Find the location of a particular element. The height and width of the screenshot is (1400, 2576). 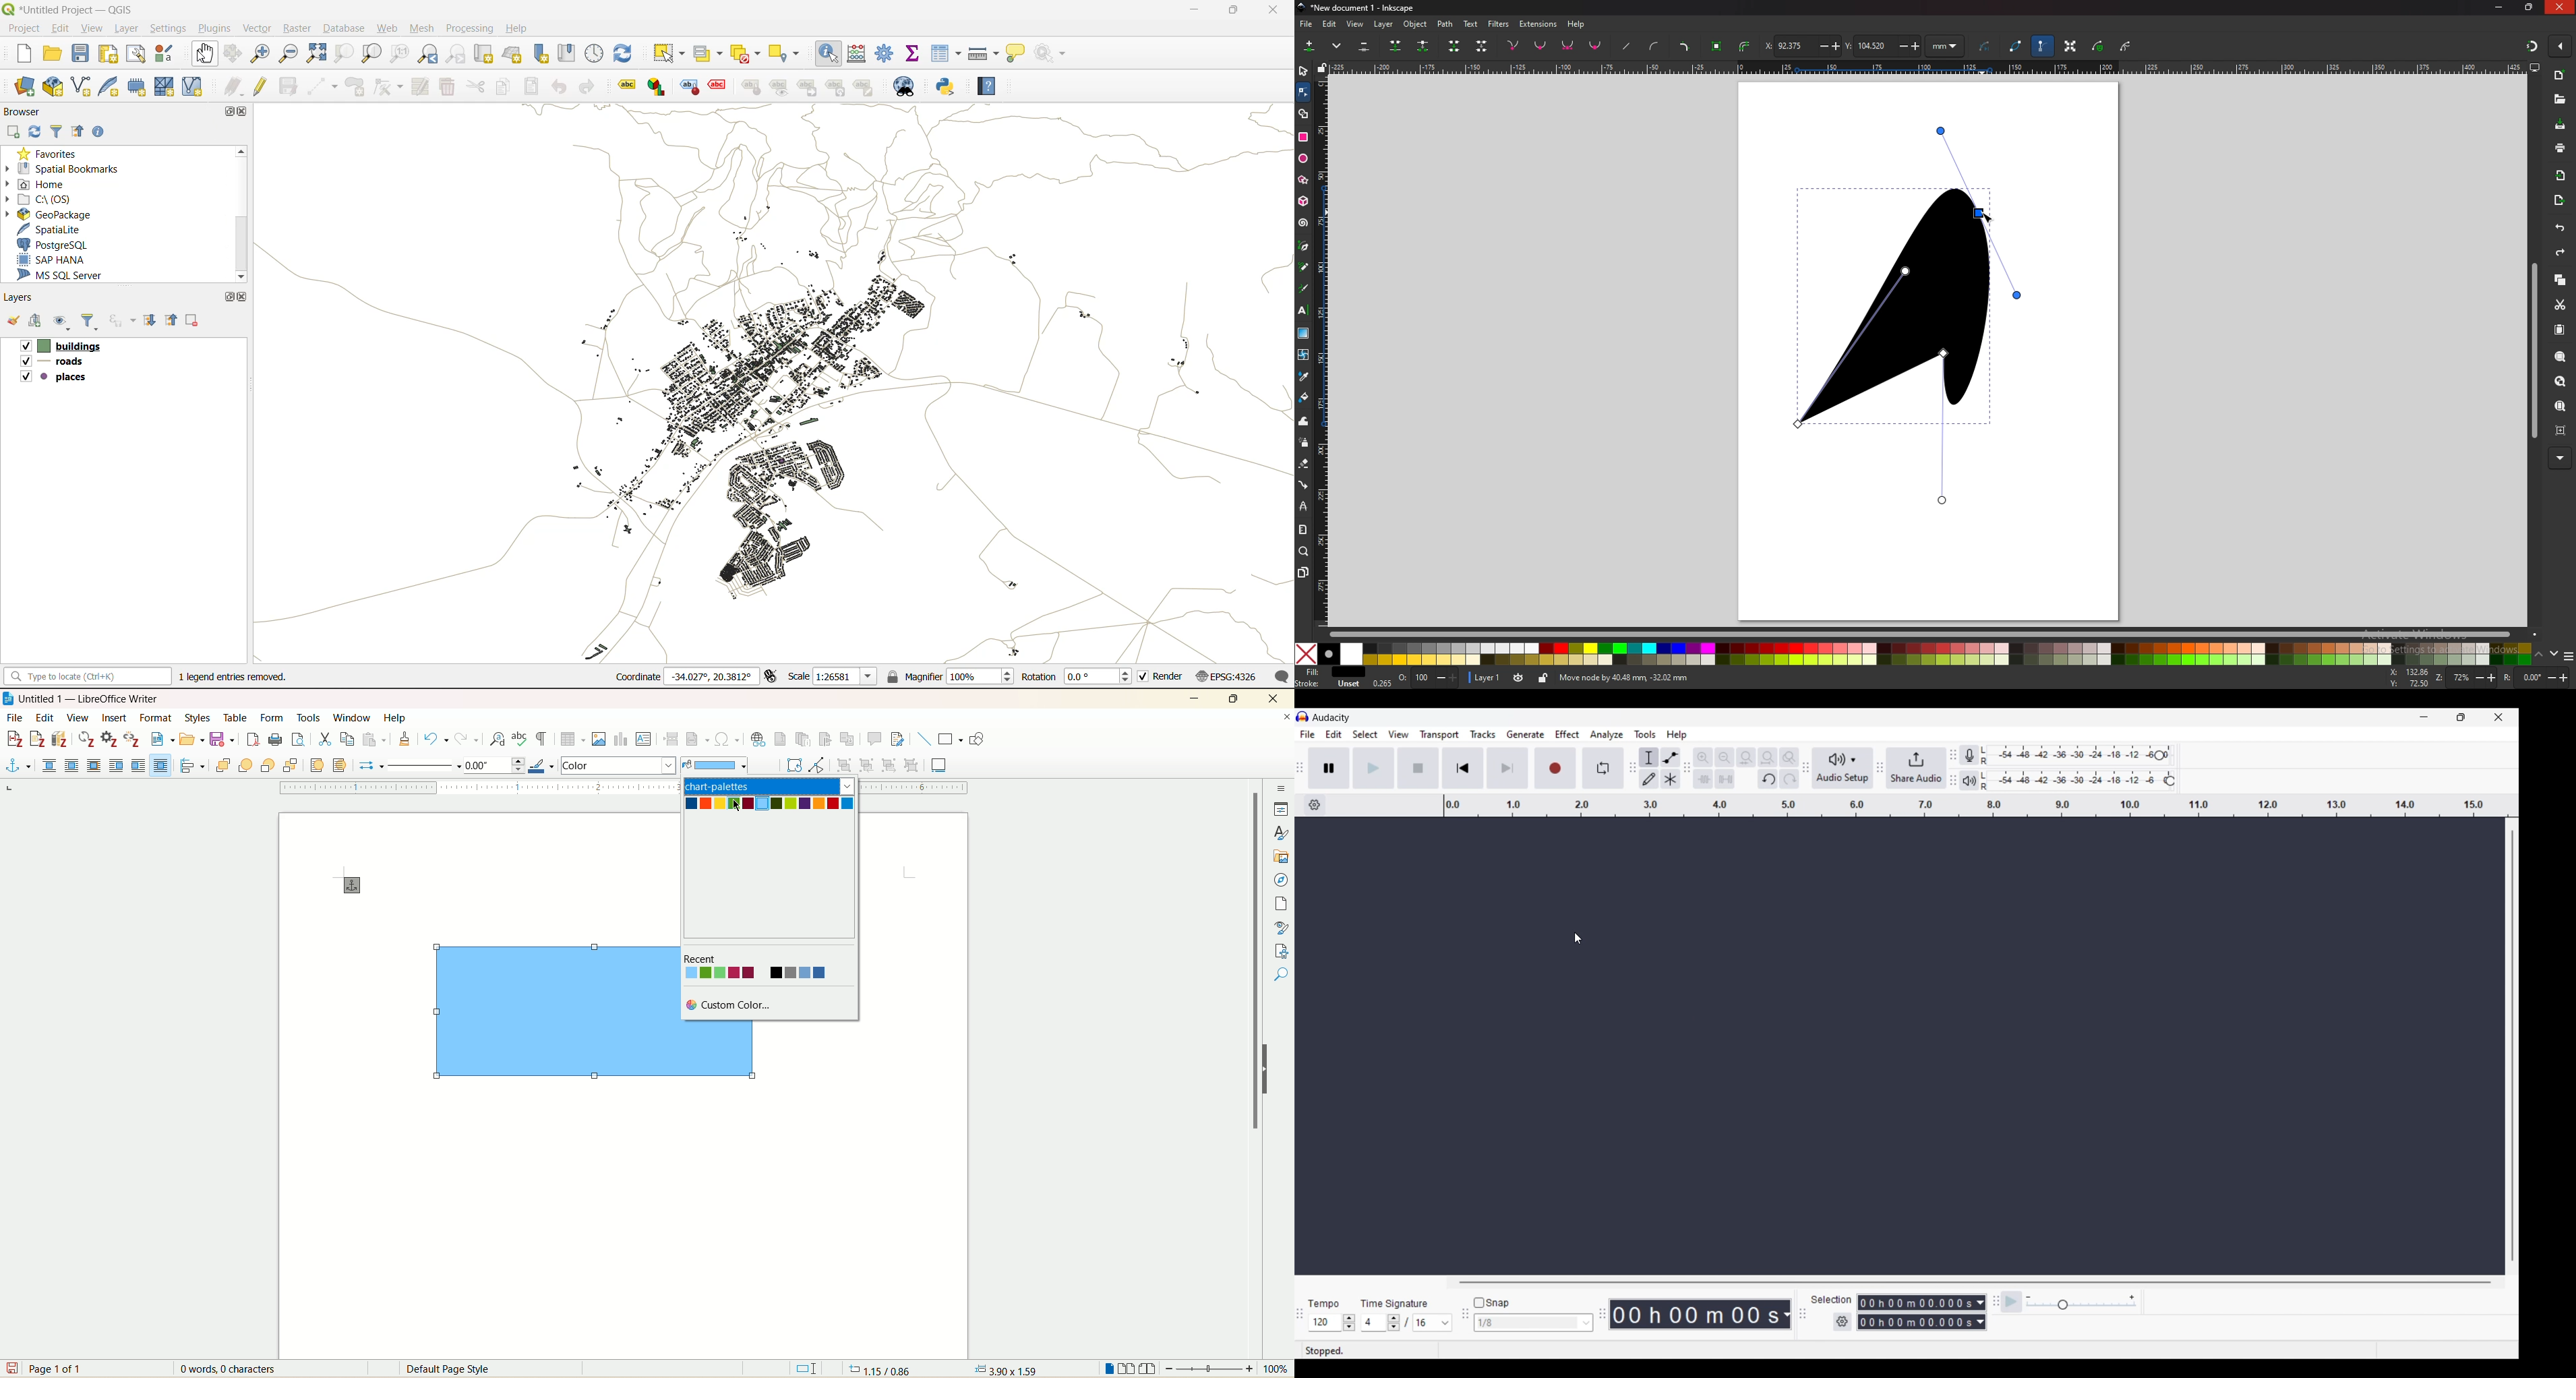

coordinates is located at coordinates (876, 1369).